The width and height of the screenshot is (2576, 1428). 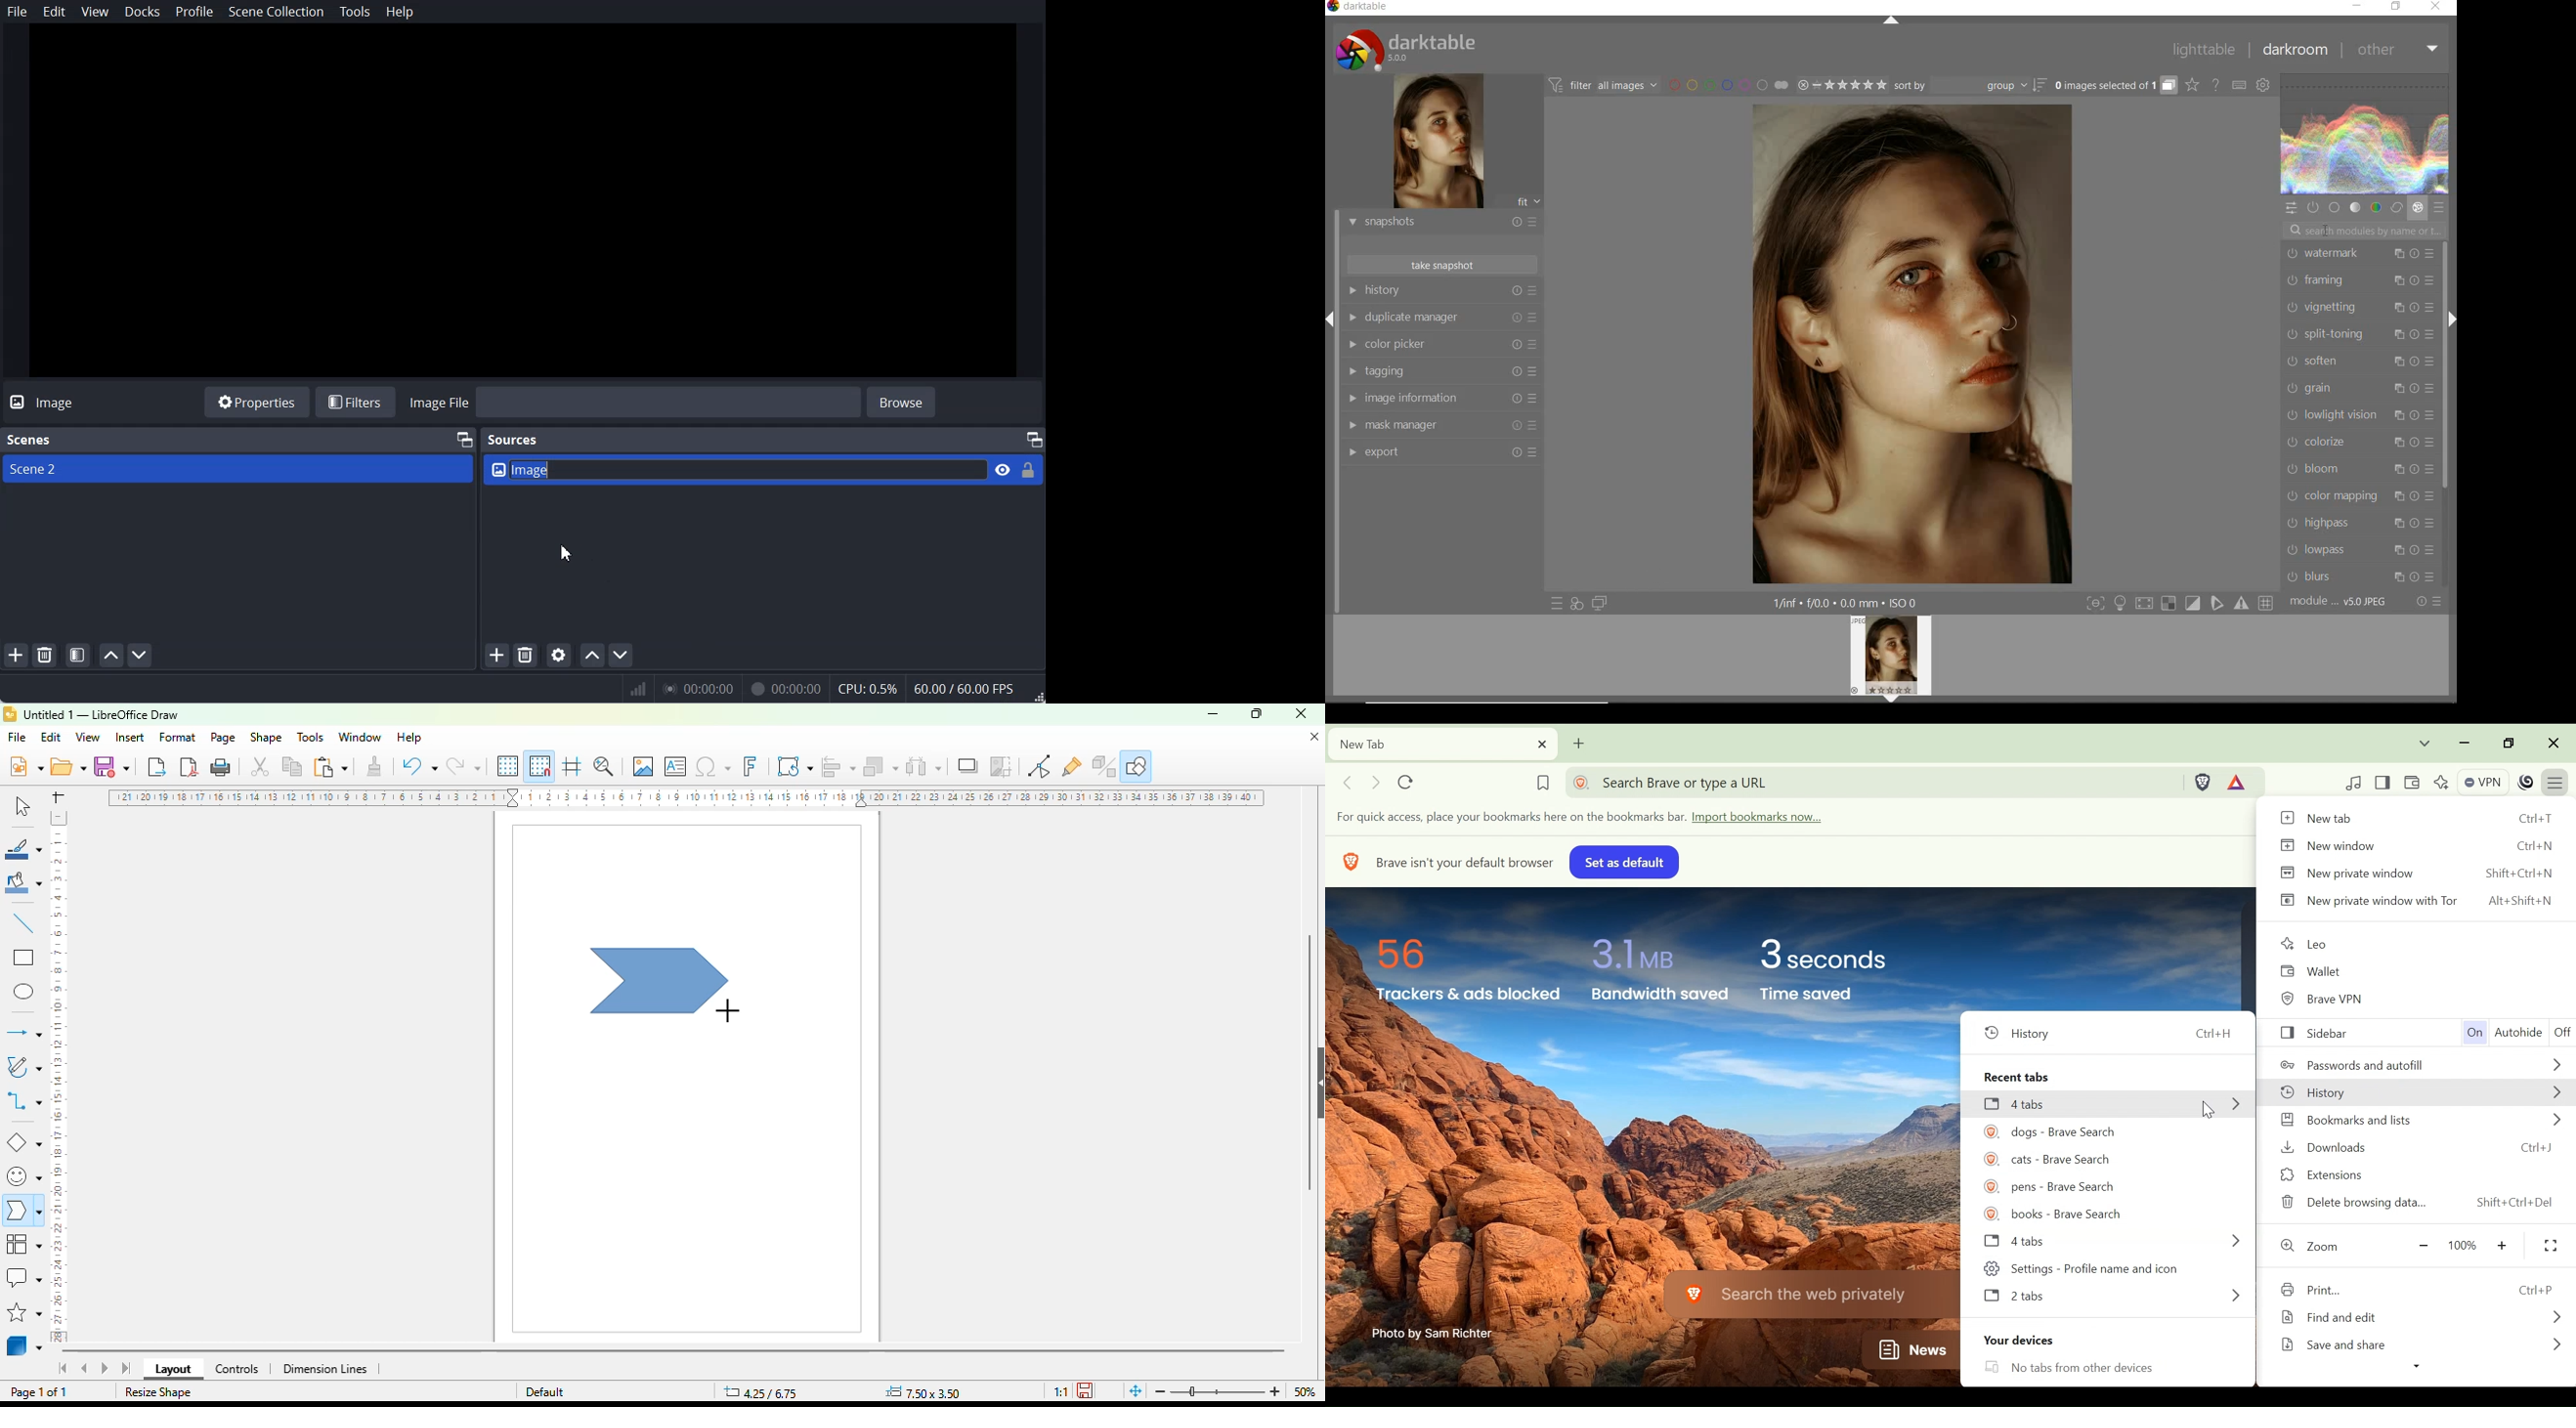 What do you see at coordinates (2418, 1119) in the screenshot?
I see `Bookmarks and lists` at bounding box center [2418, 1119].